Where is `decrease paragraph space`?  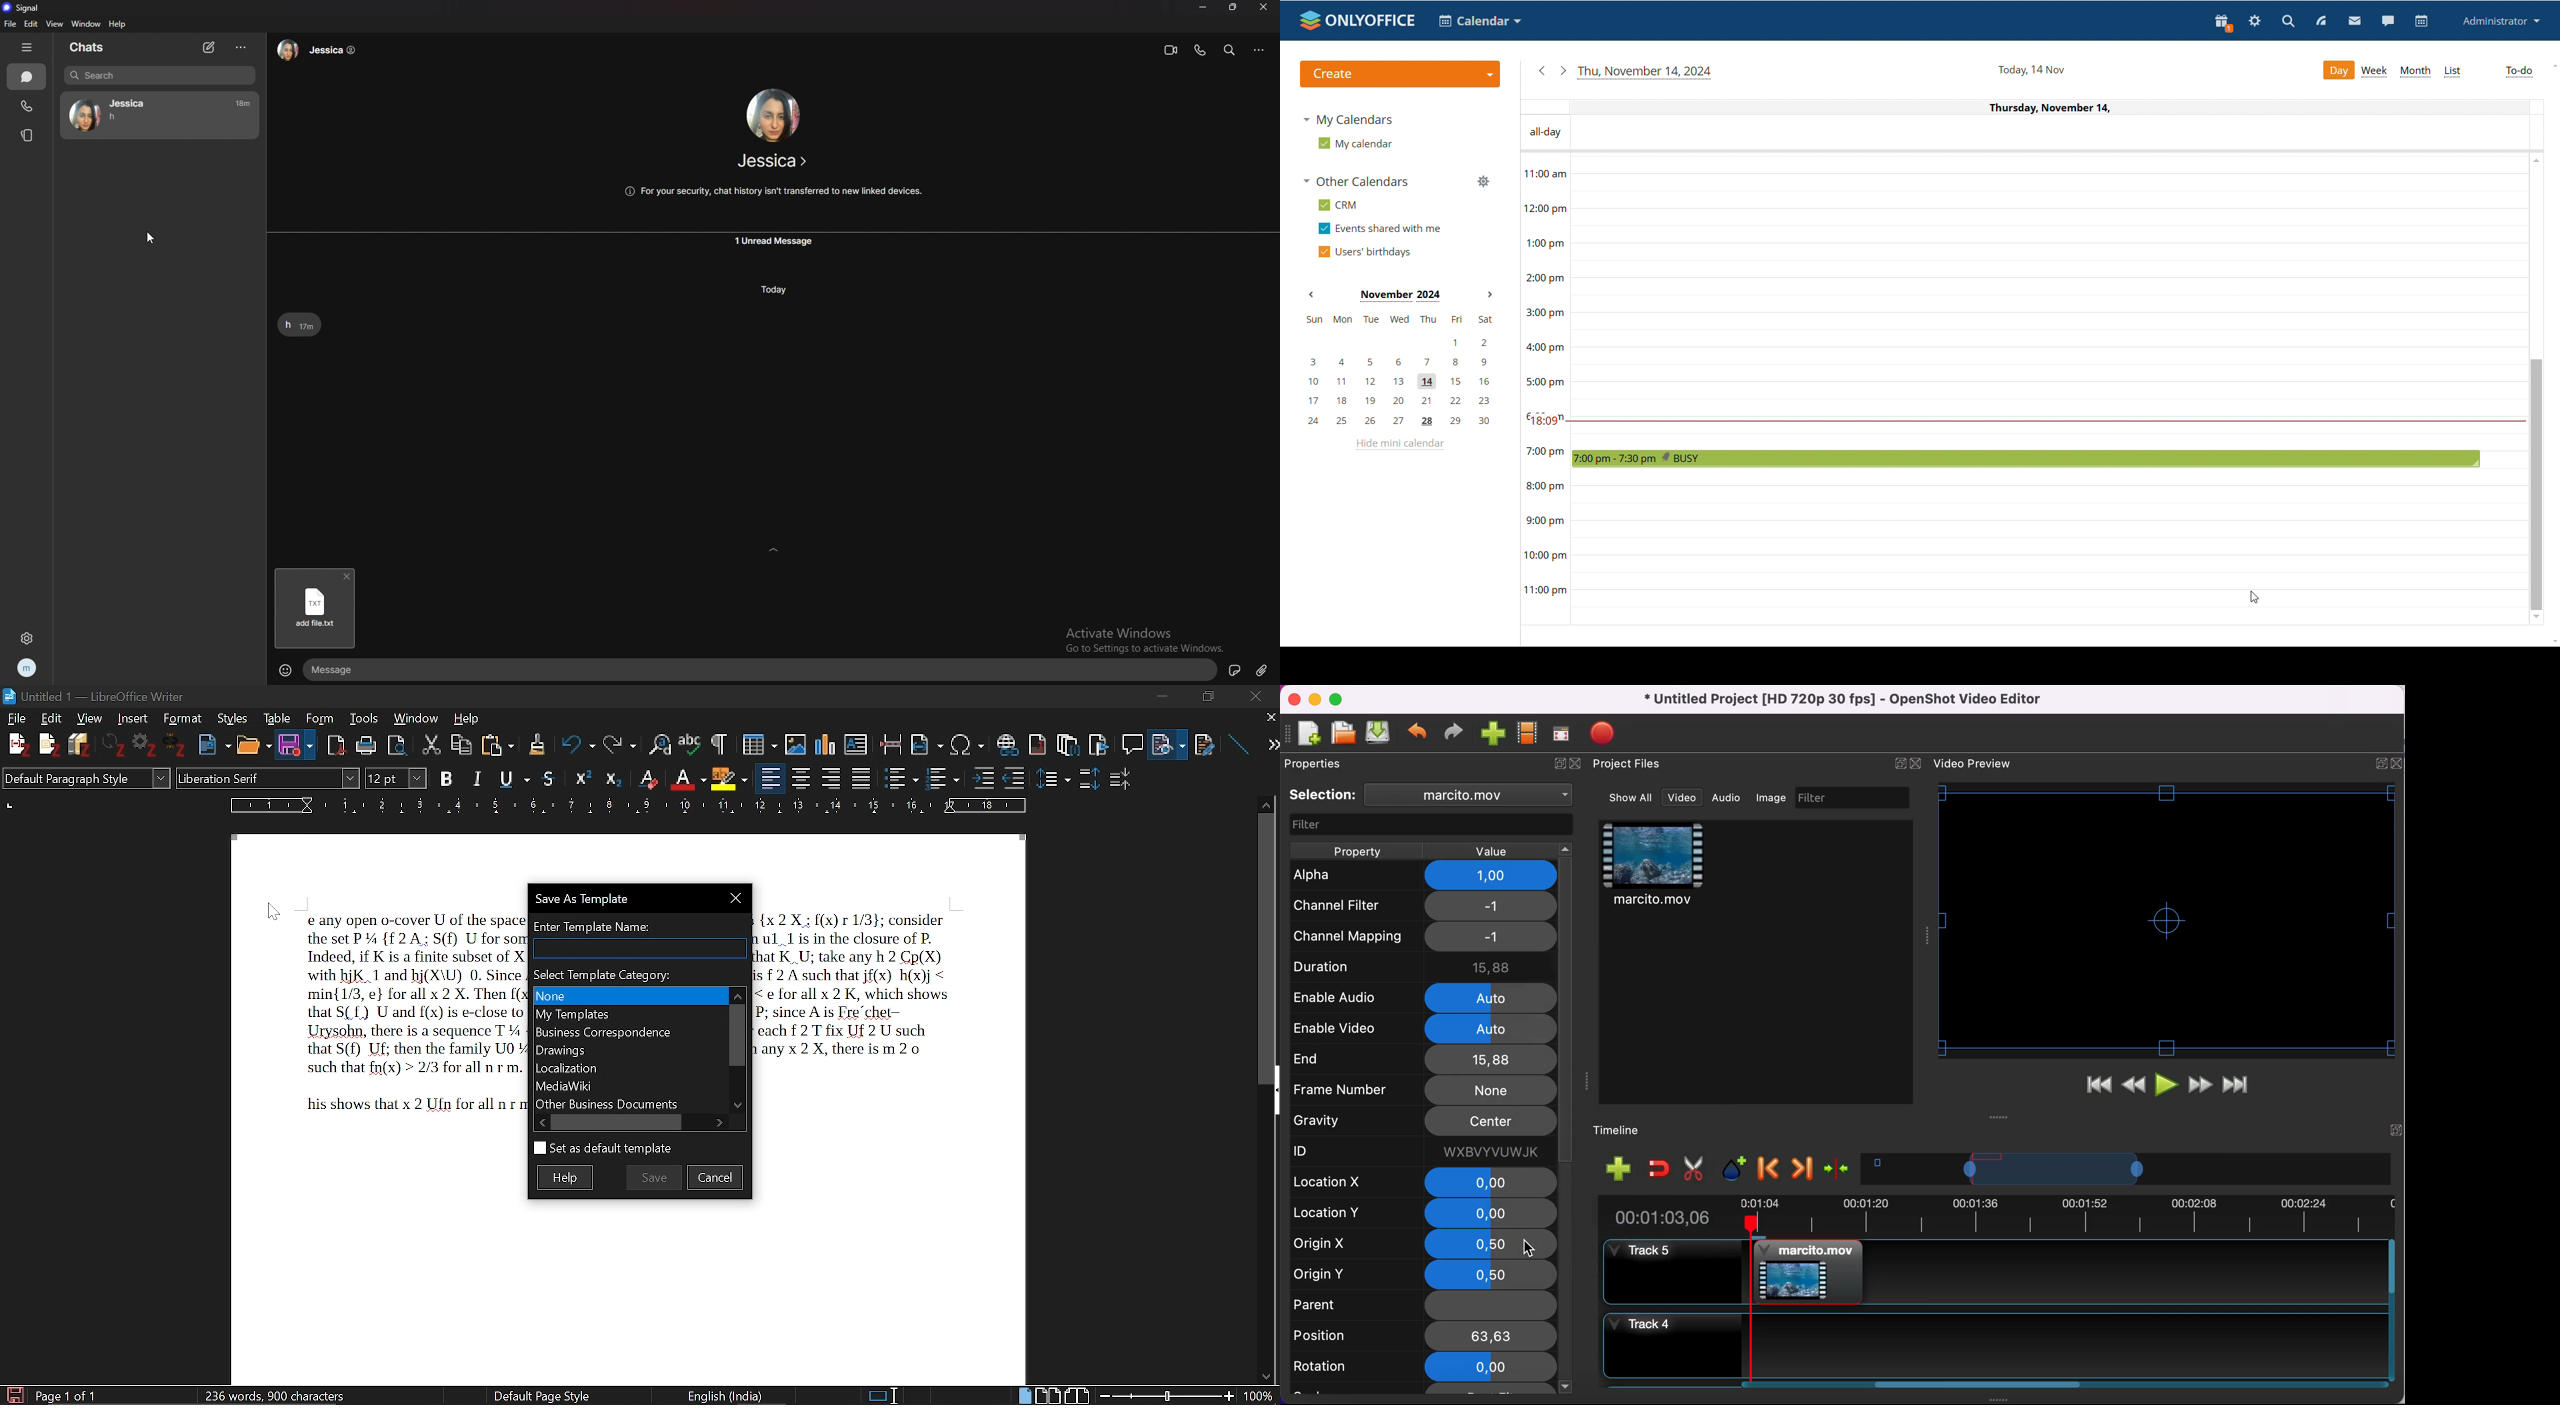
decrease paragraph space is located at coordinates (1121, 782).